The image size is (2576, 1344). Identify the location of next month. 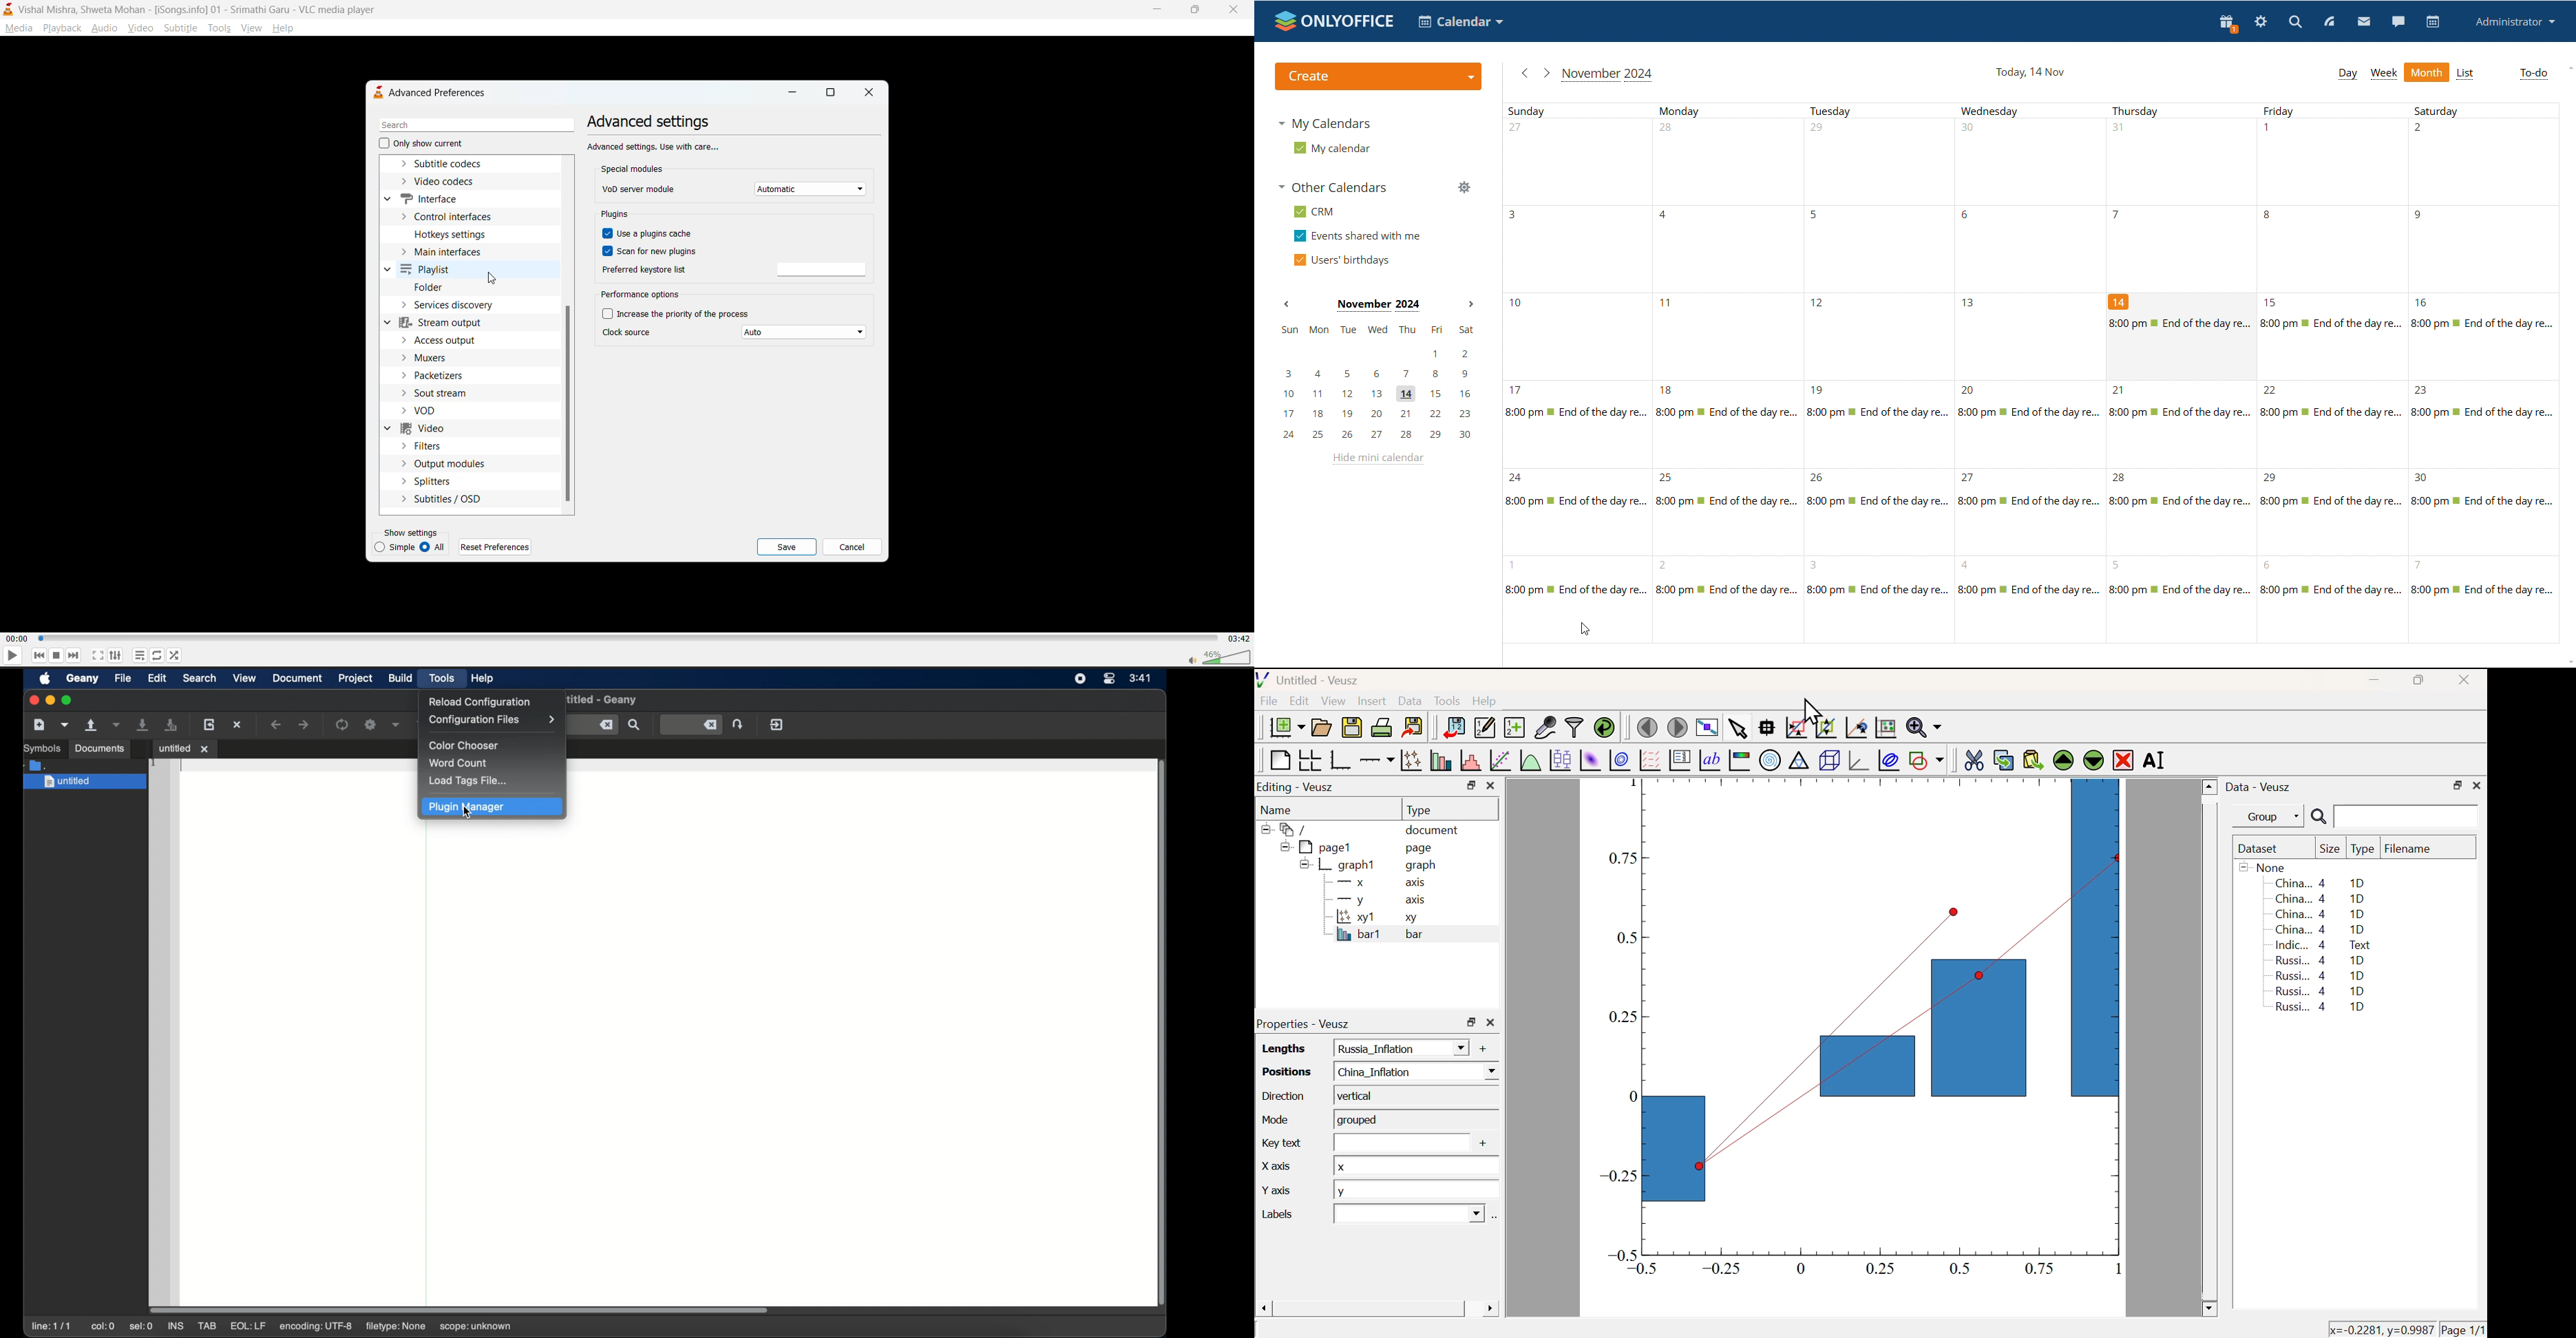
(1545, 72).